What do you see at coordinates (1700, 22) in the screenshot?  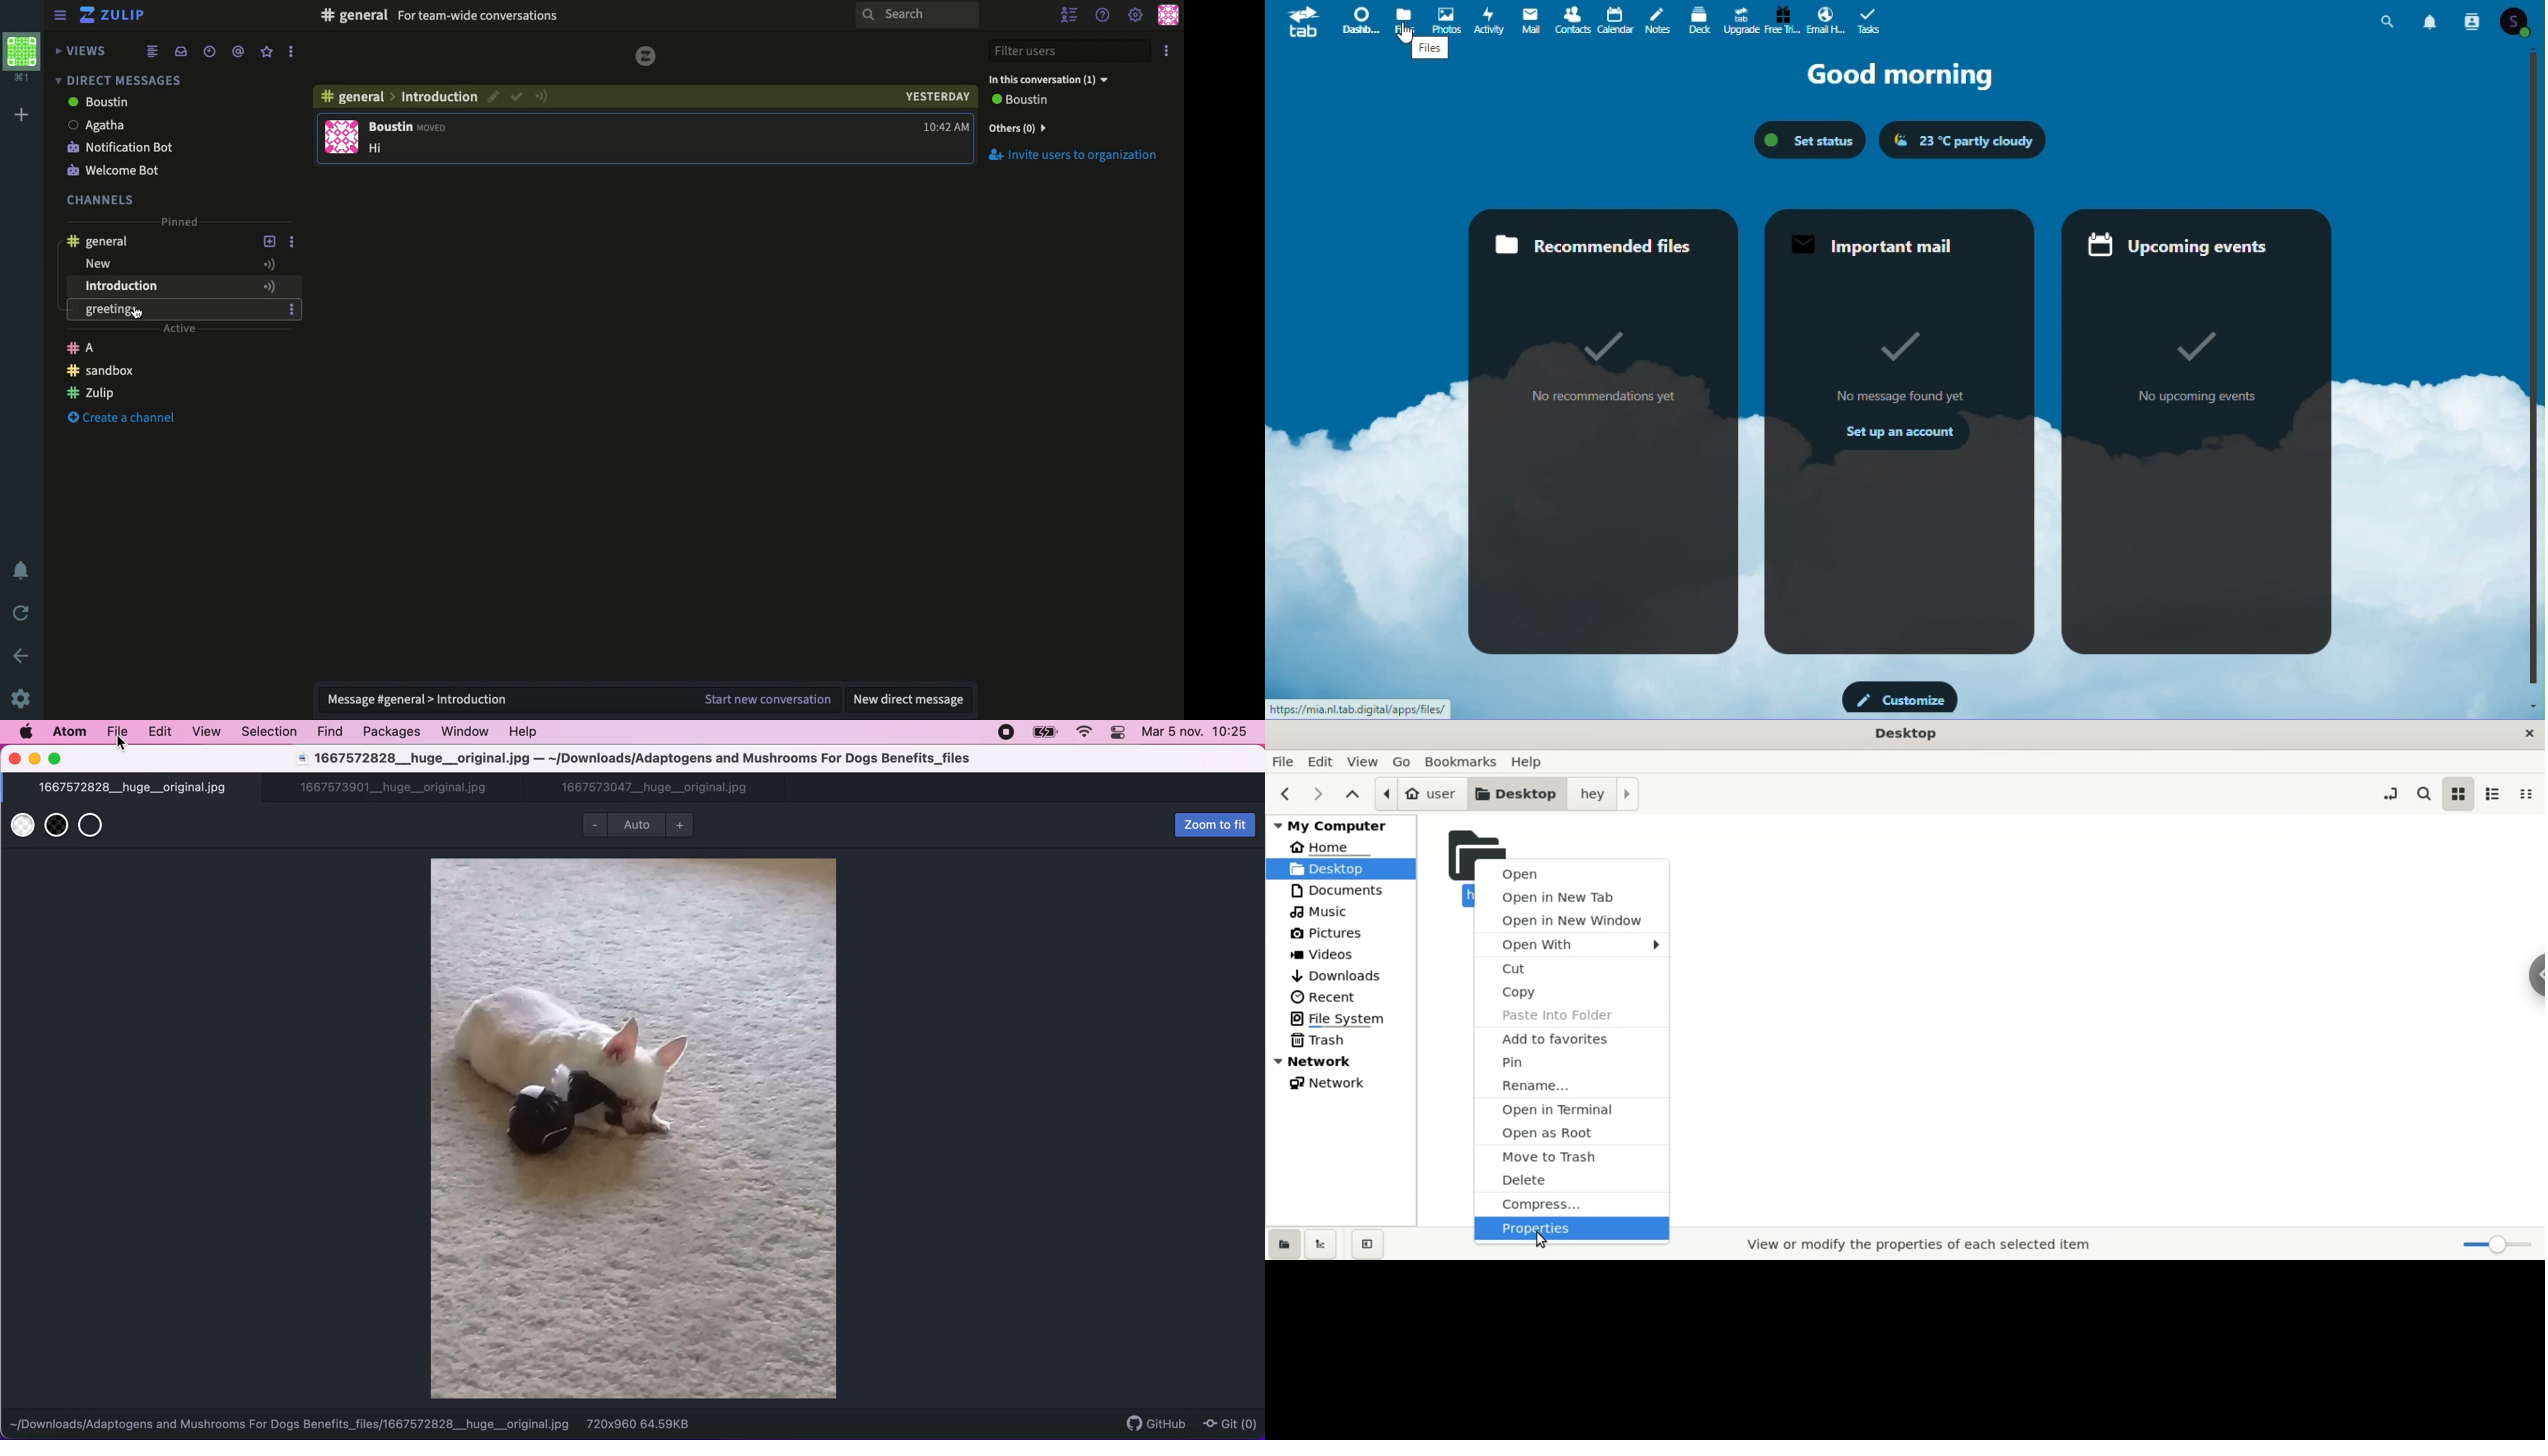 I see `deck` at bounding box center [1700, 22].